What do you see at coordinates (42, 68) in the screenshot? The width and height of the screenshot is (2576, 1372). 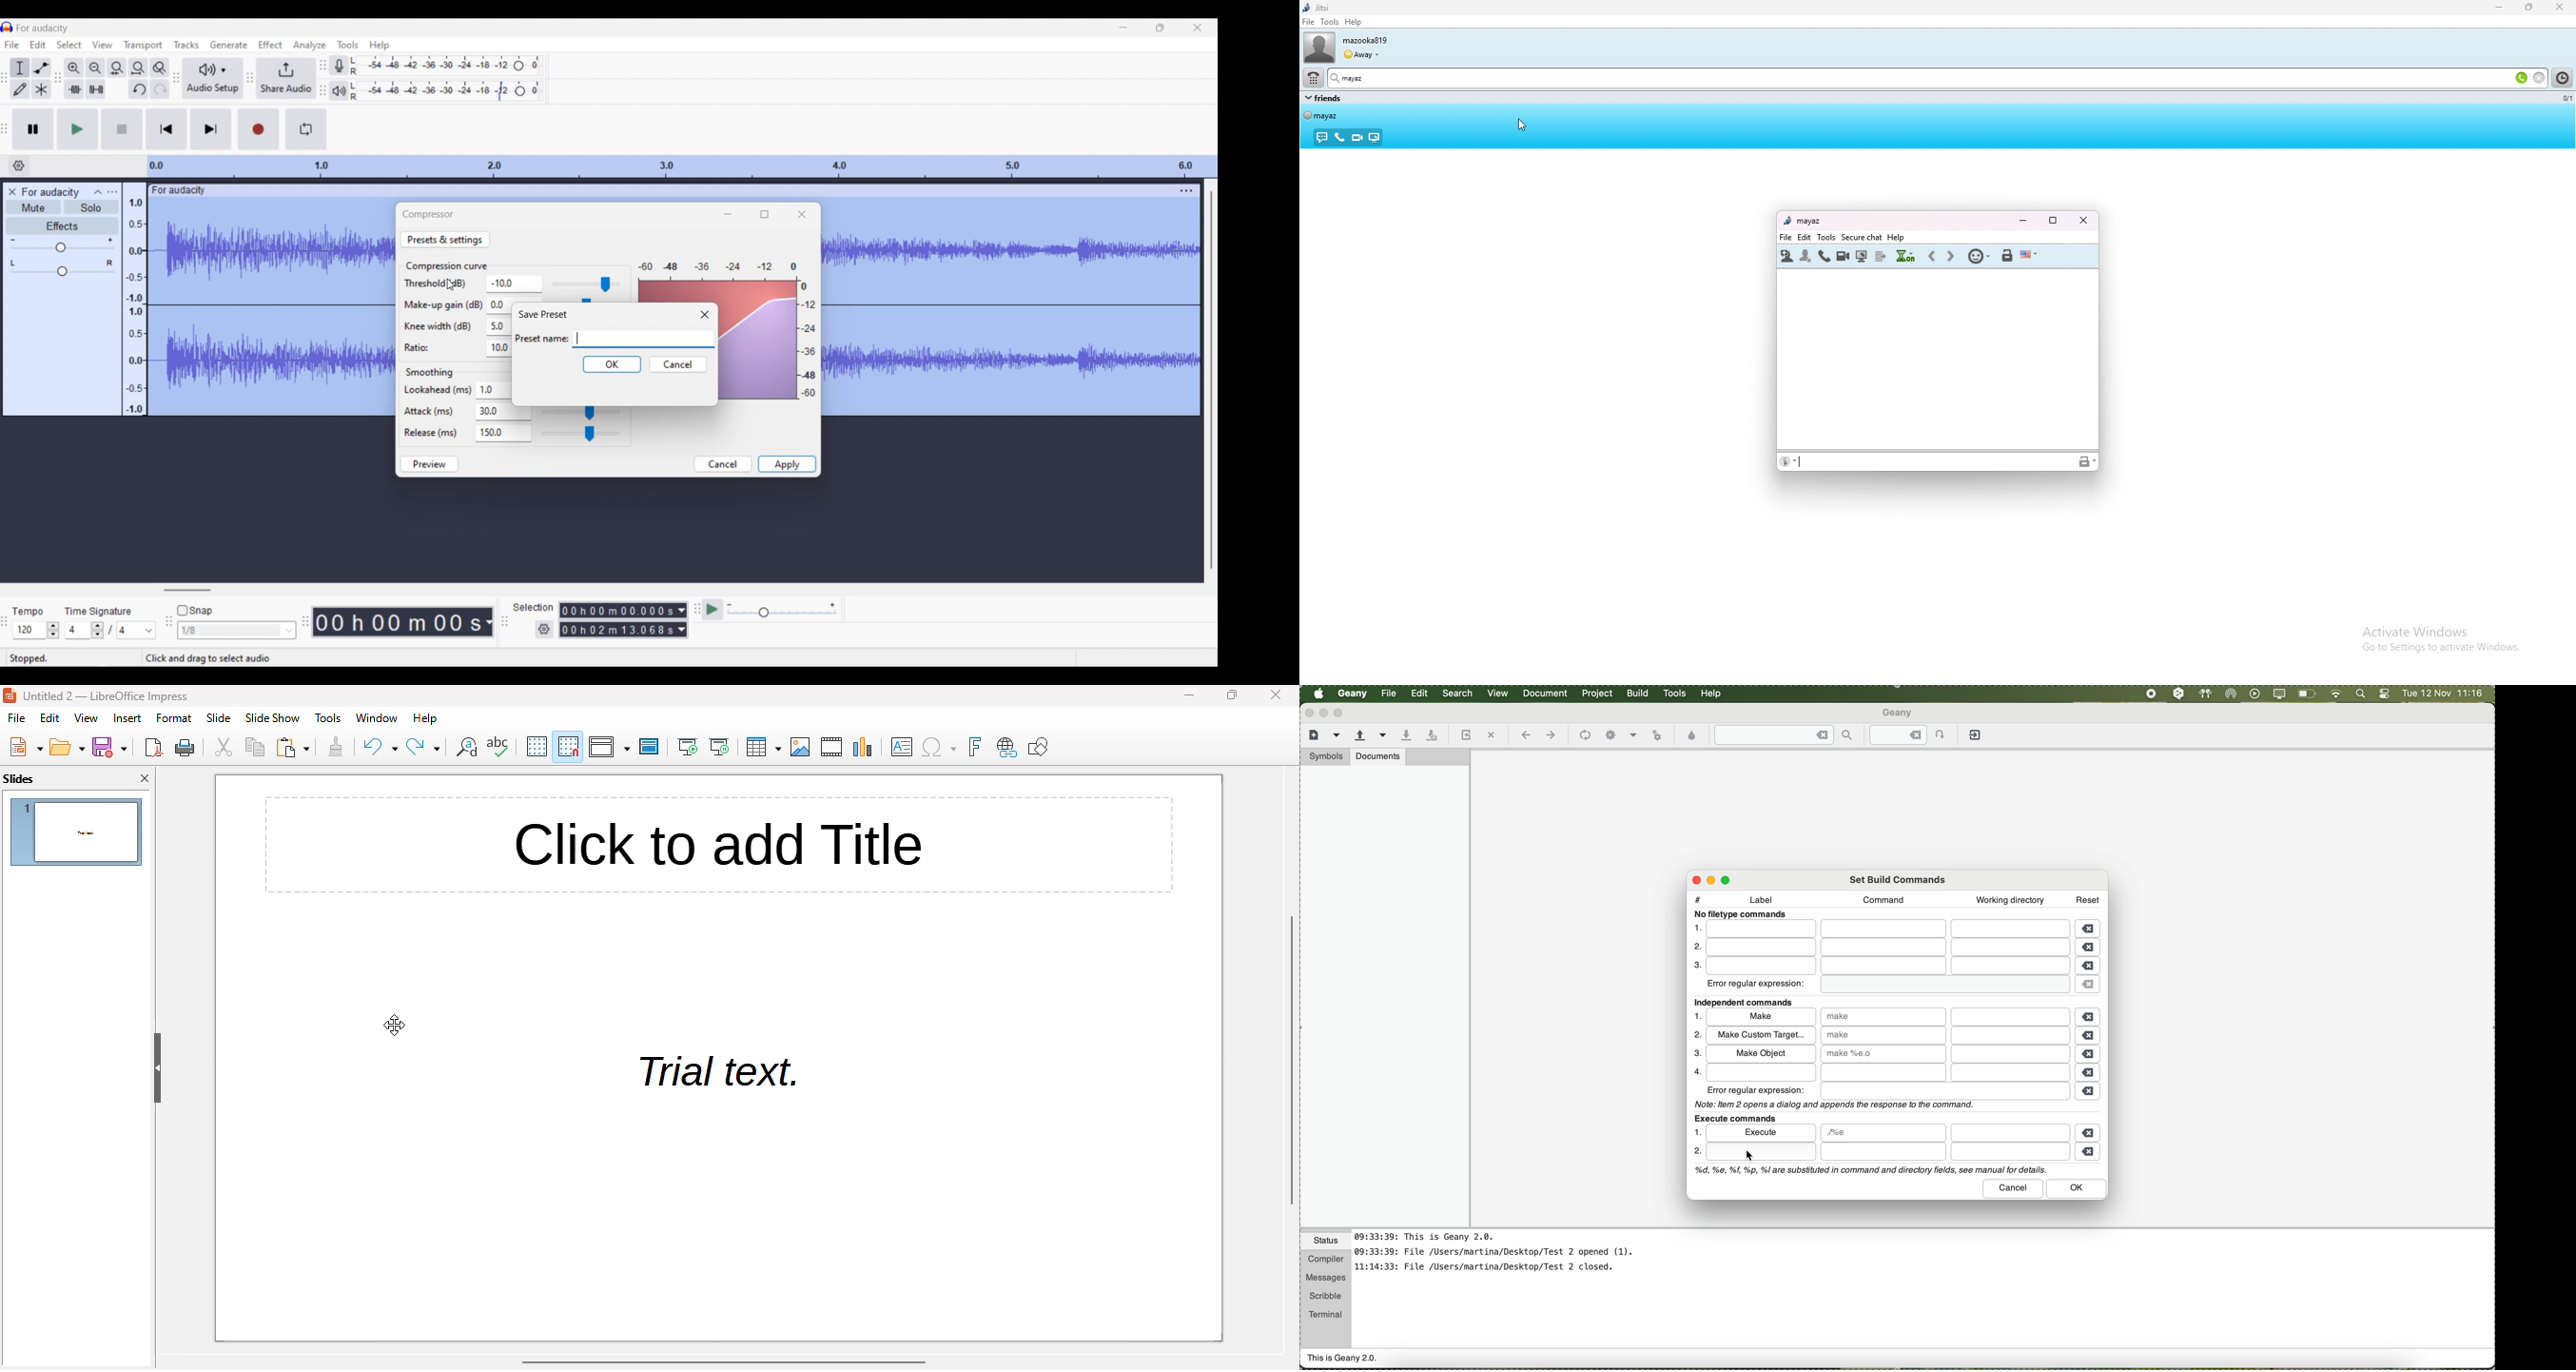 I see `Envelop tool` at bounding box center [42, 68].